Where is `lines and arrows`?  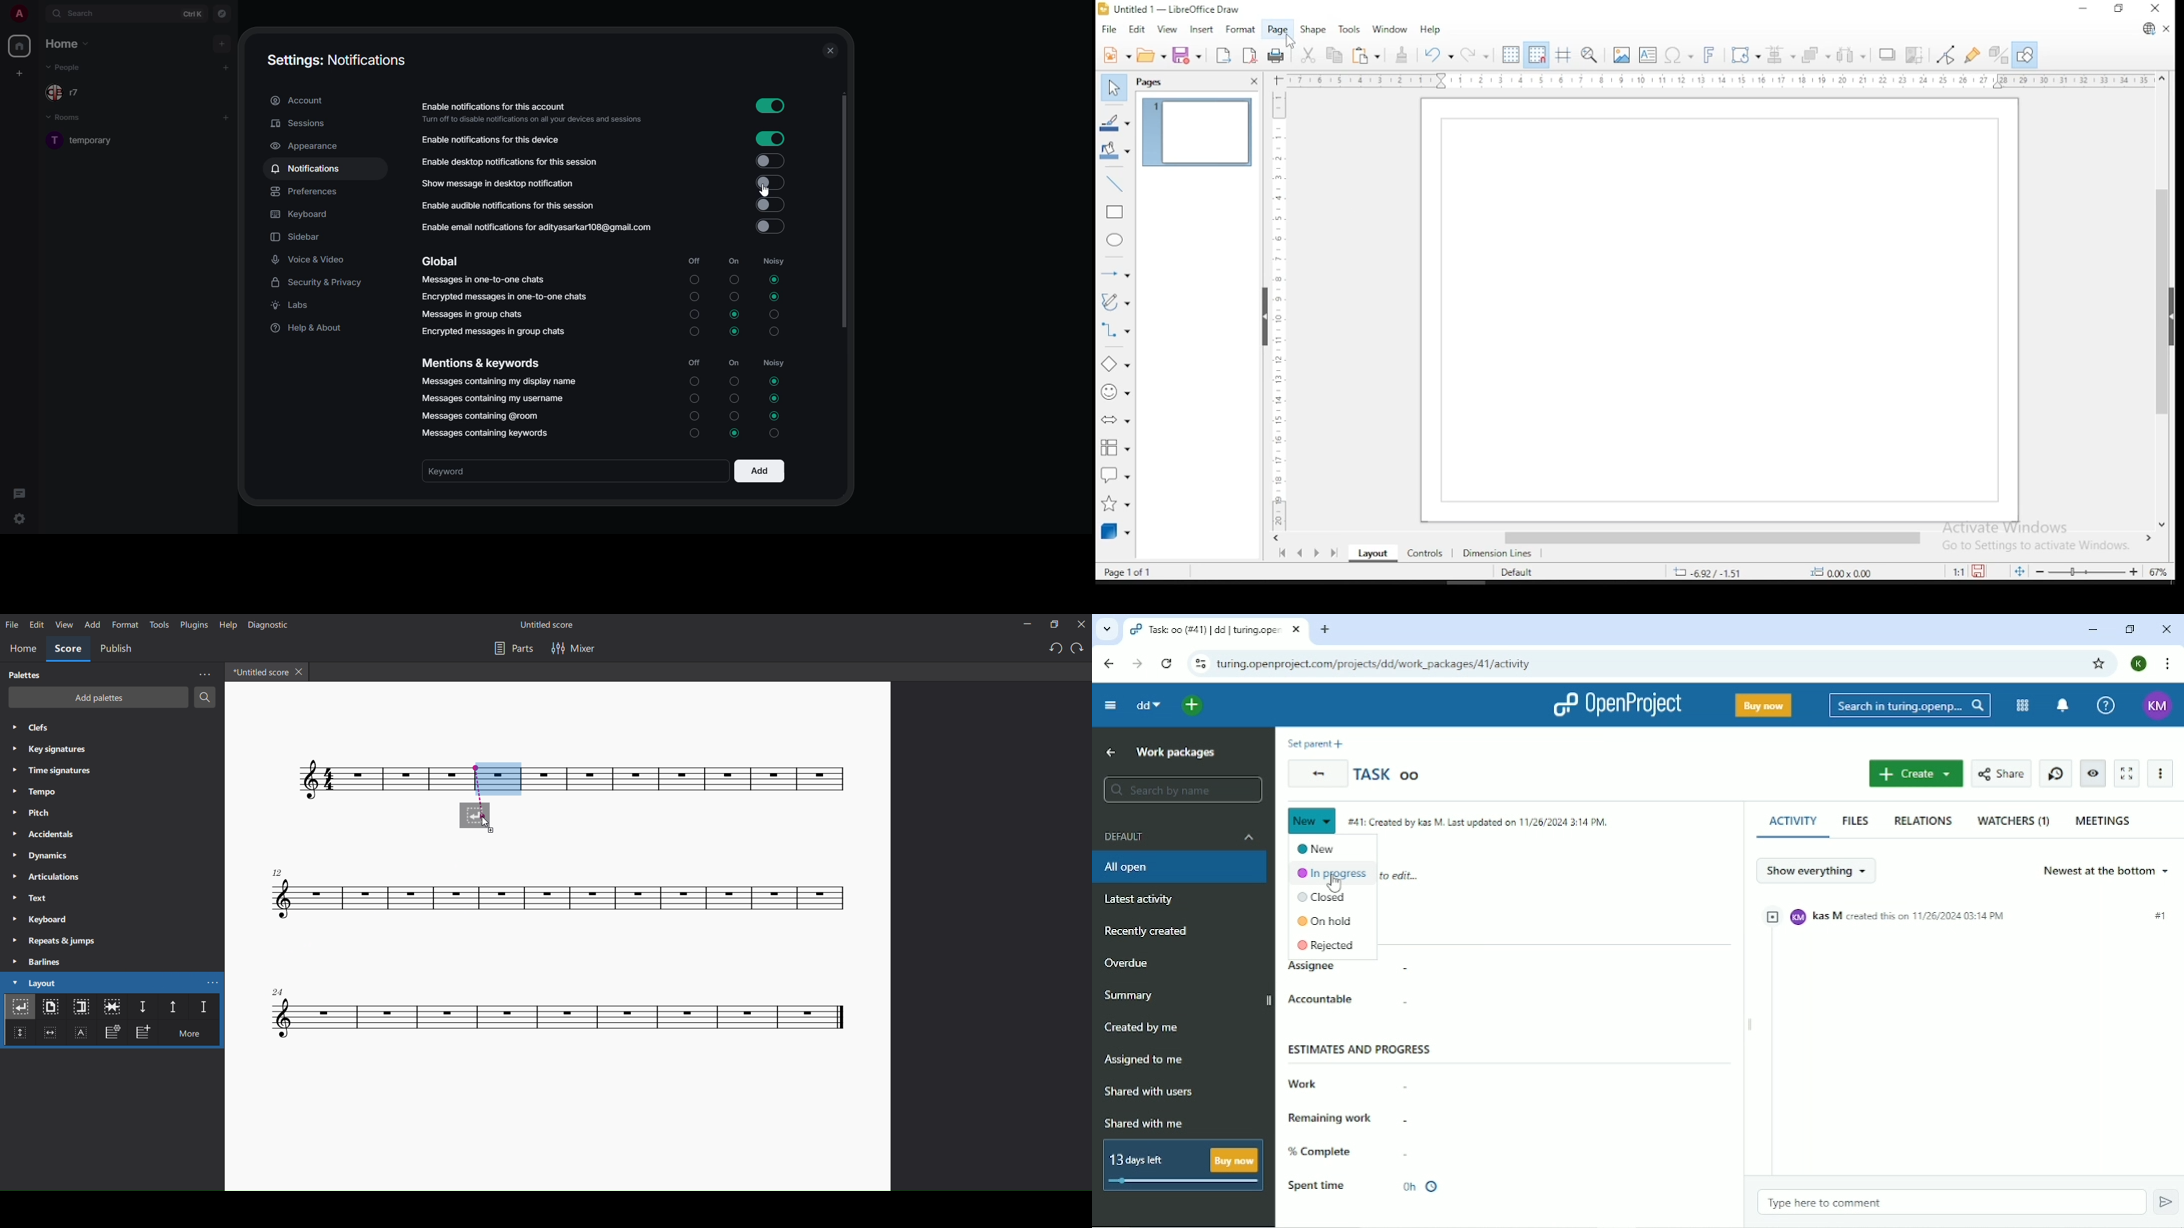
lines and arrows is located at coordinates (1115, 271).